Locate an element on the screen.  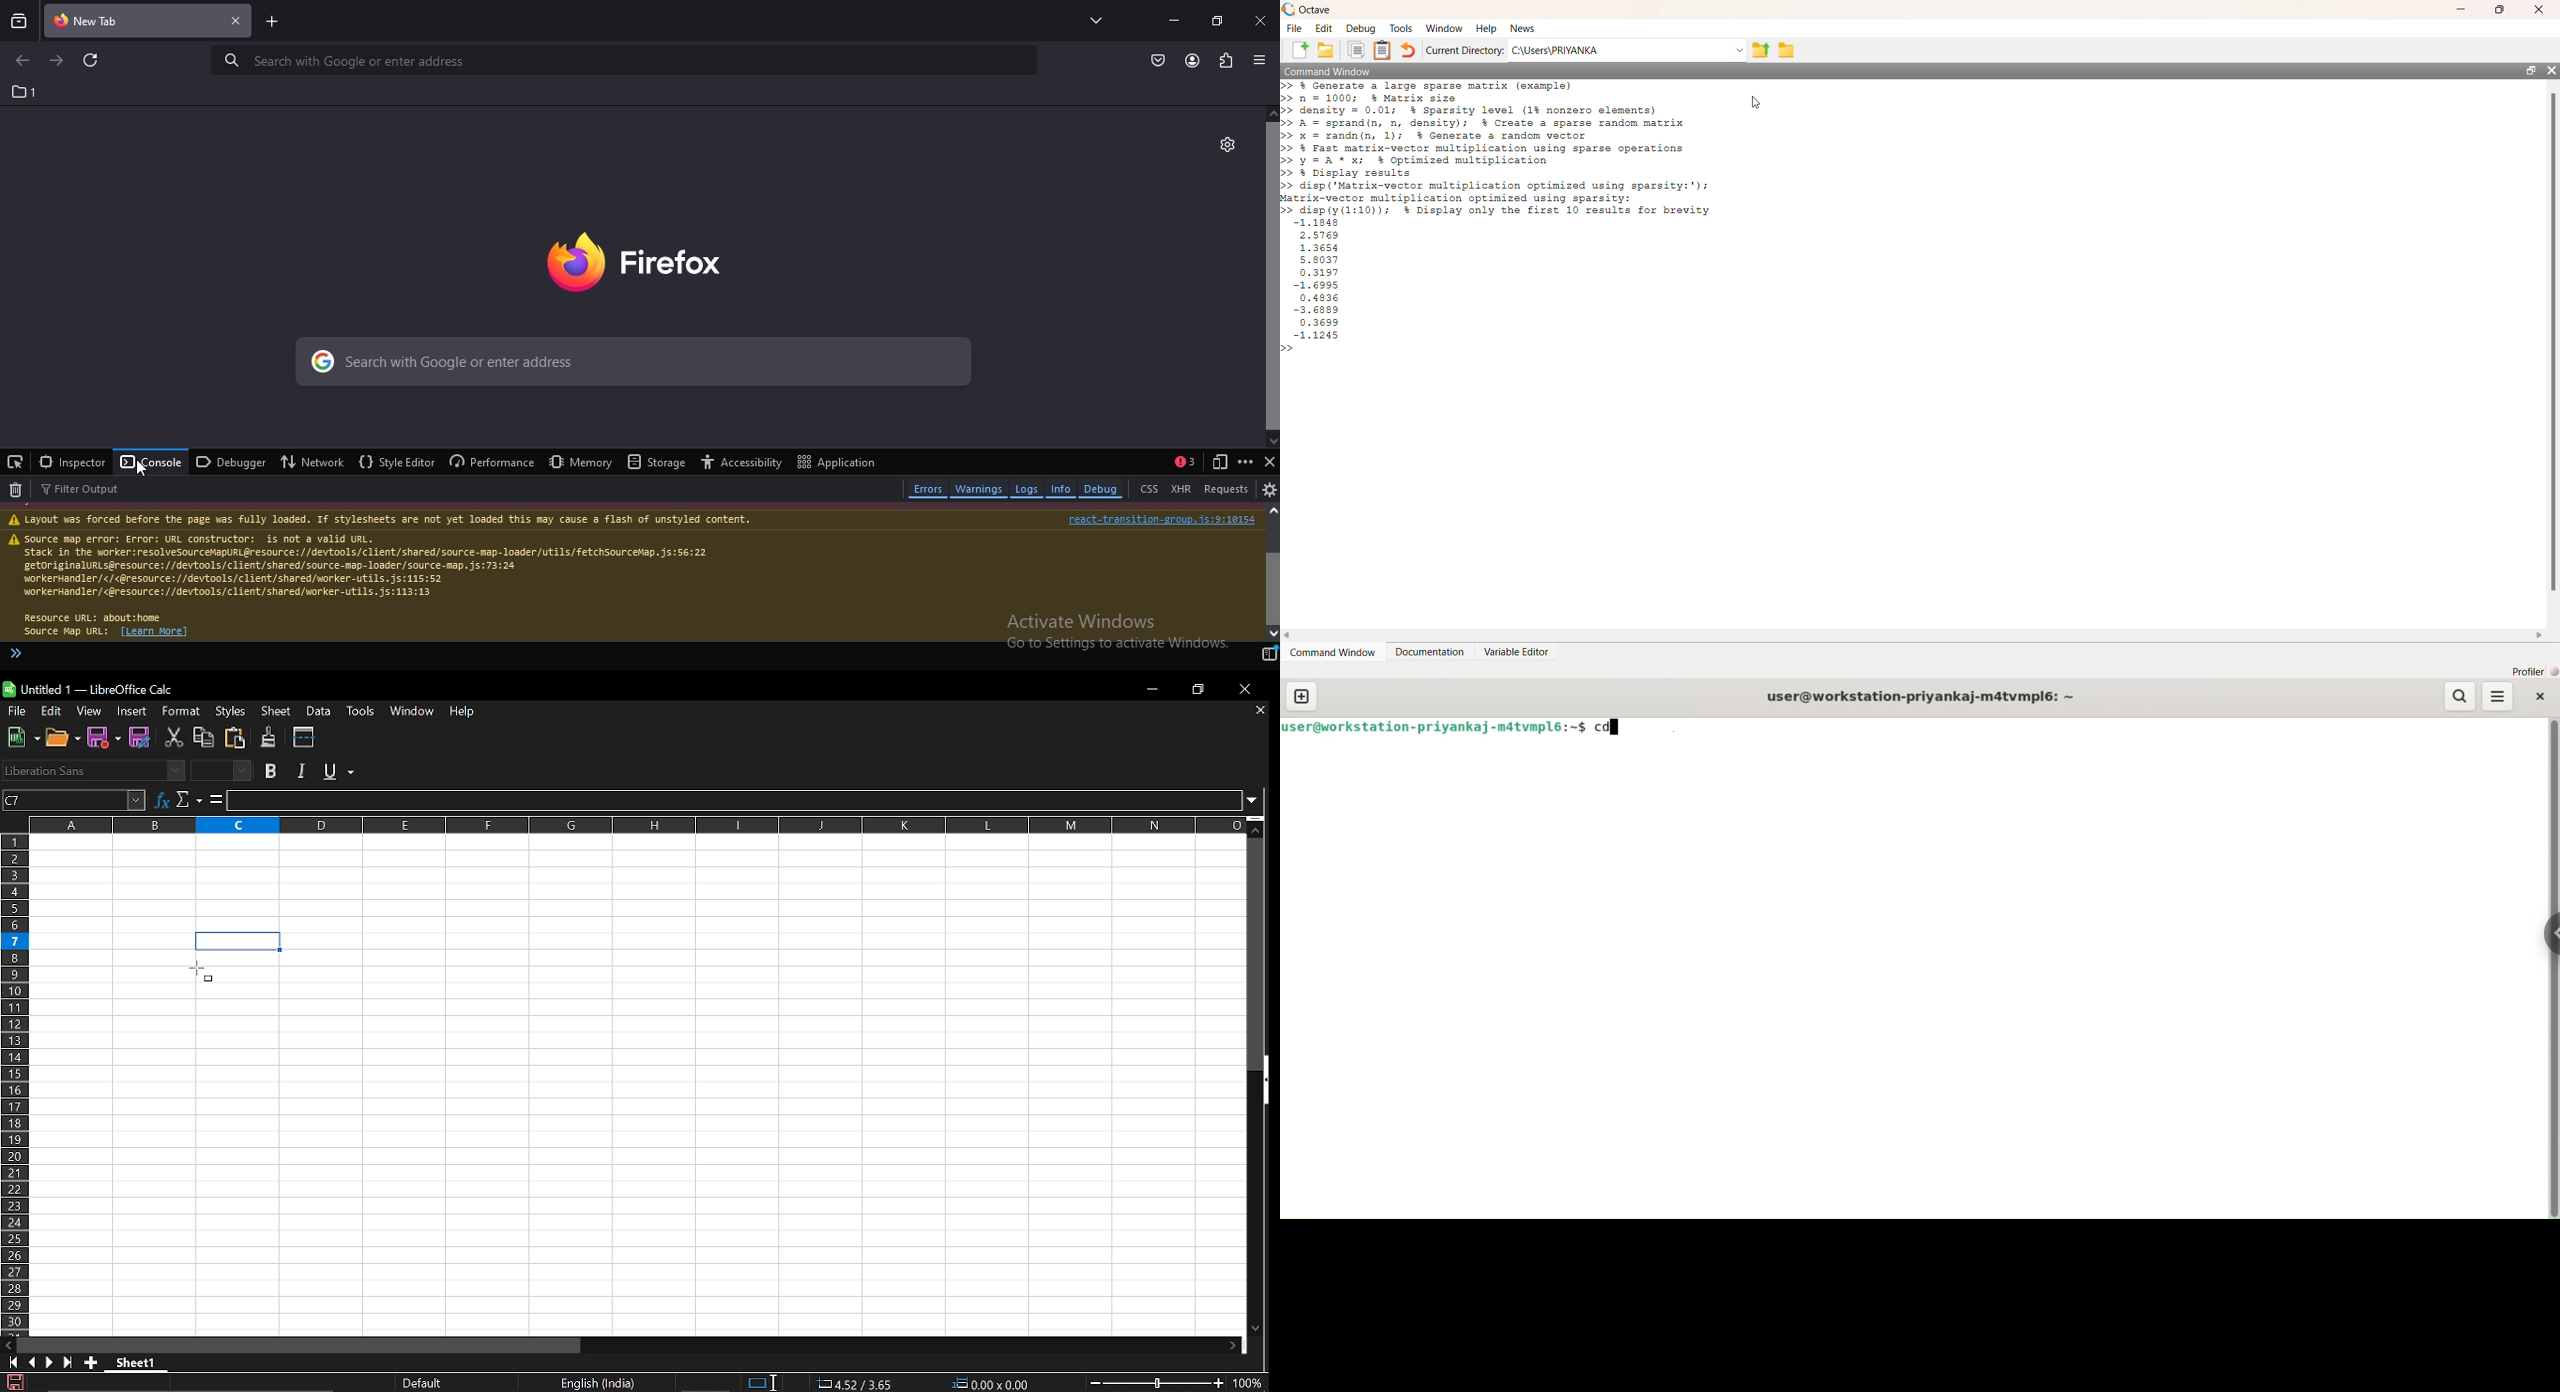
debug is located at coordinates (1360, 29).